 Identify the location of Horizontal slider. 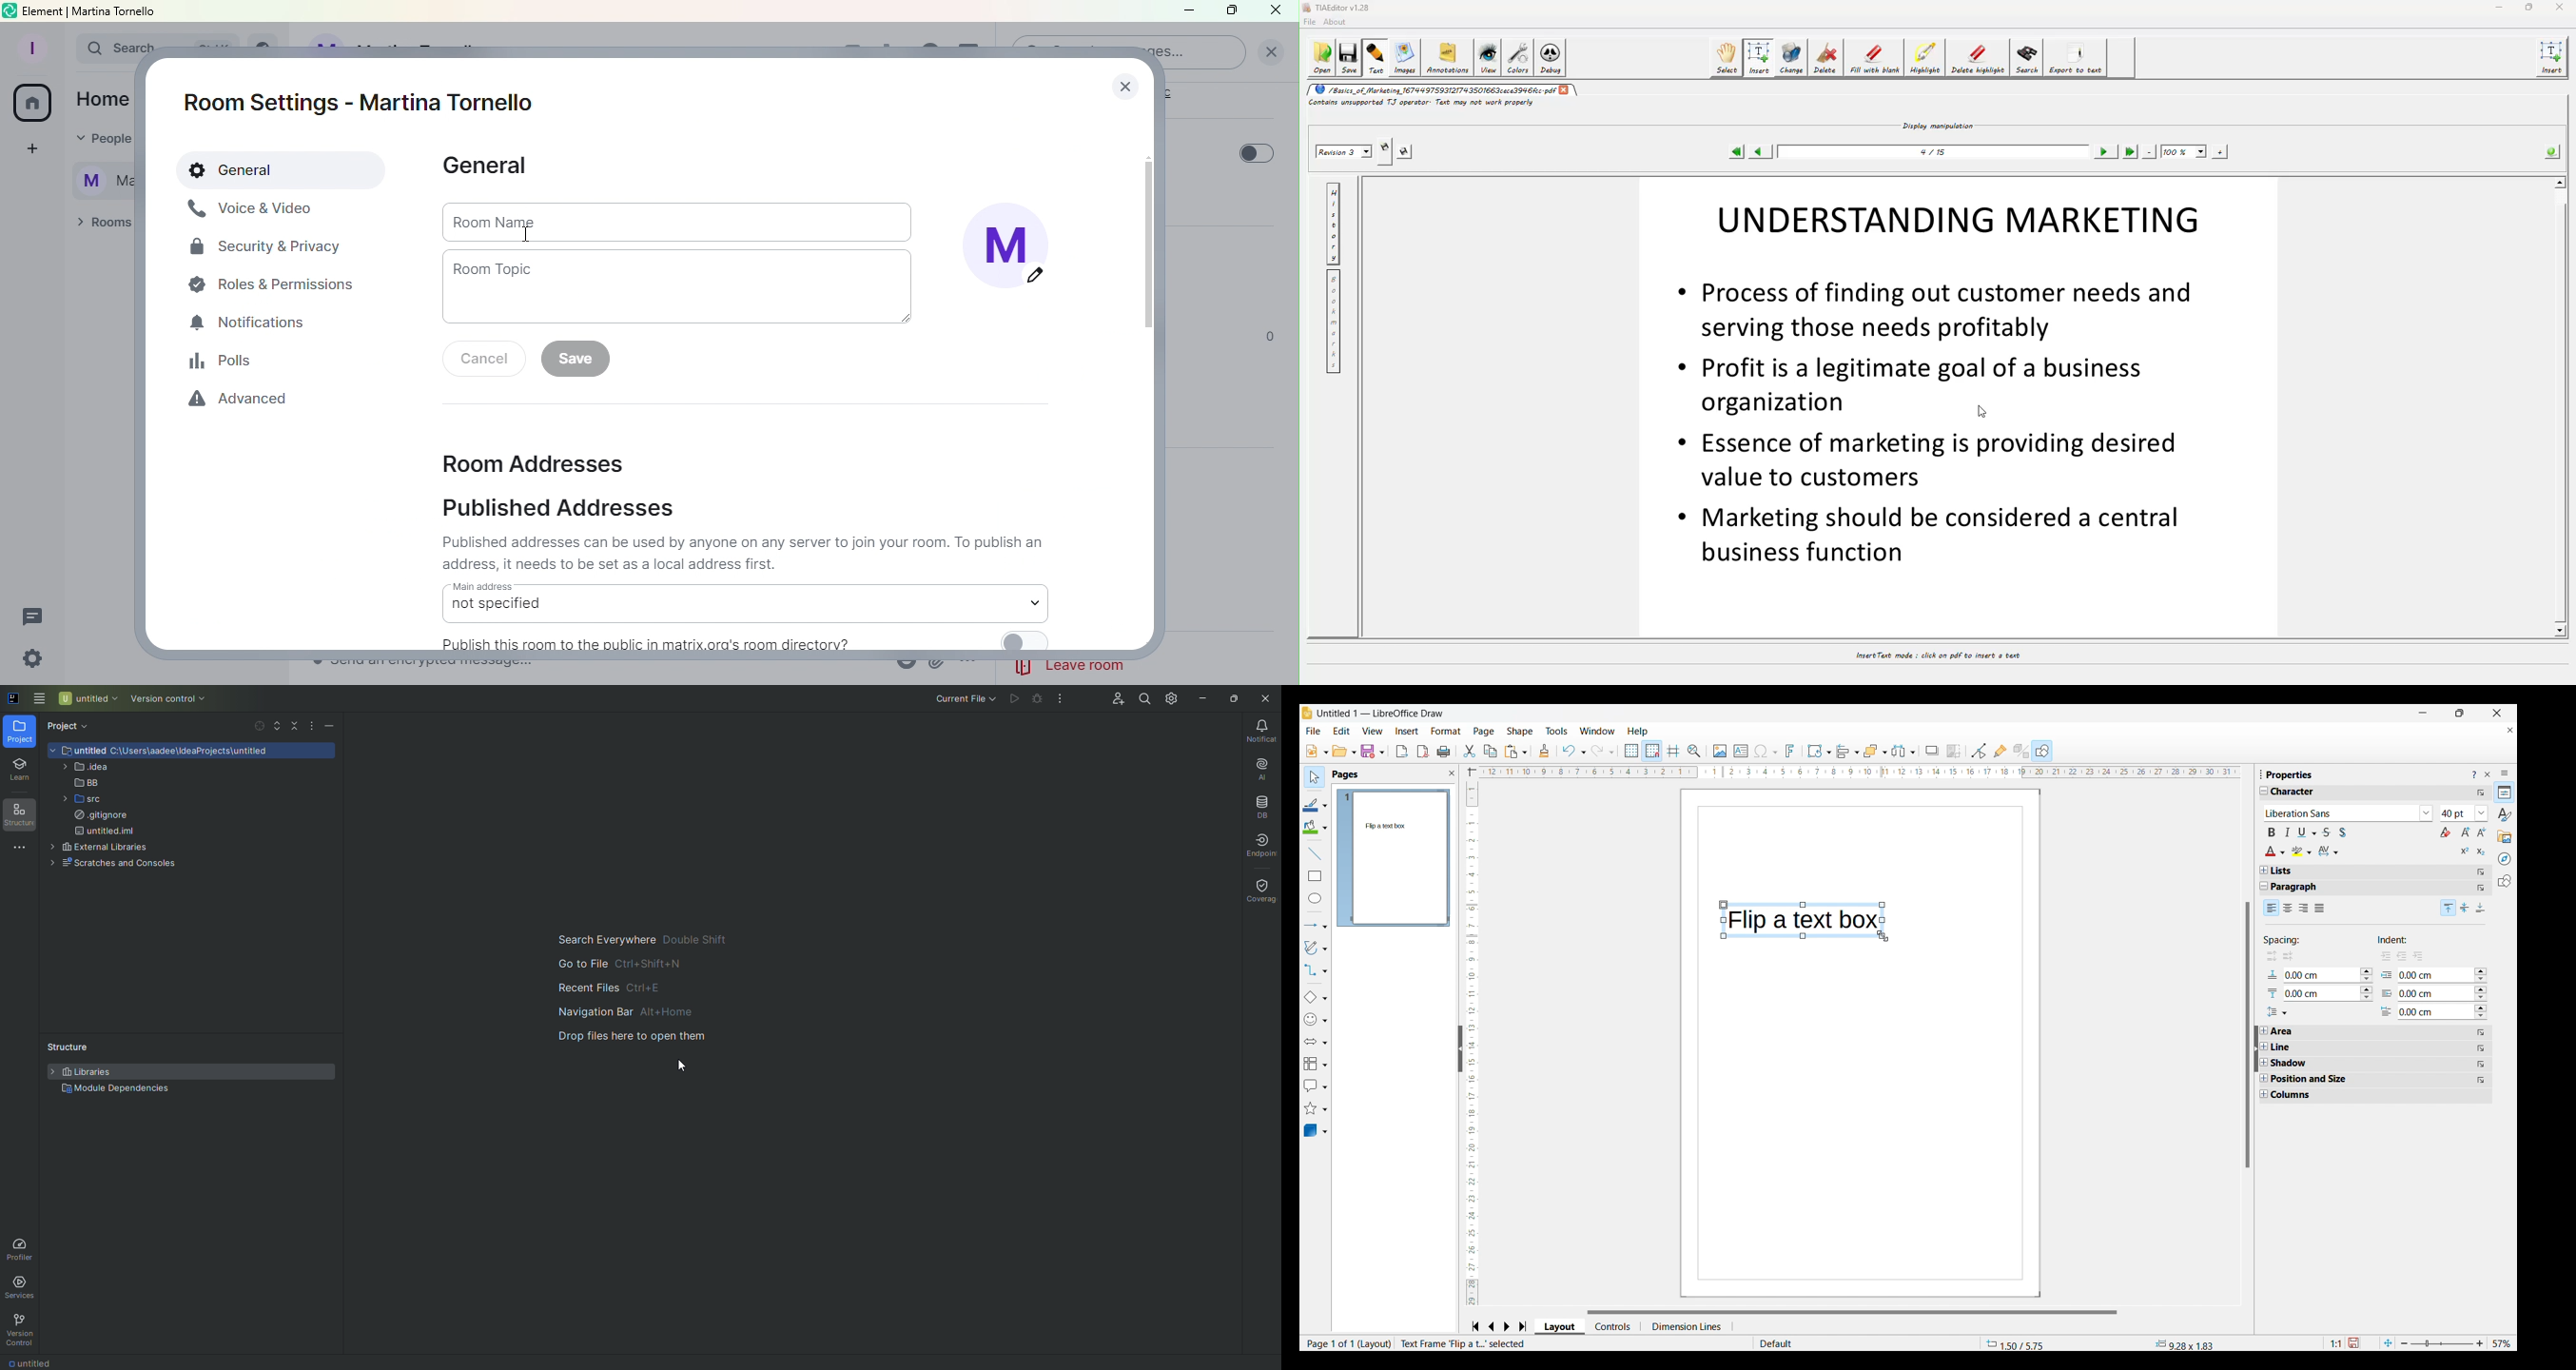
(1852, 1312).